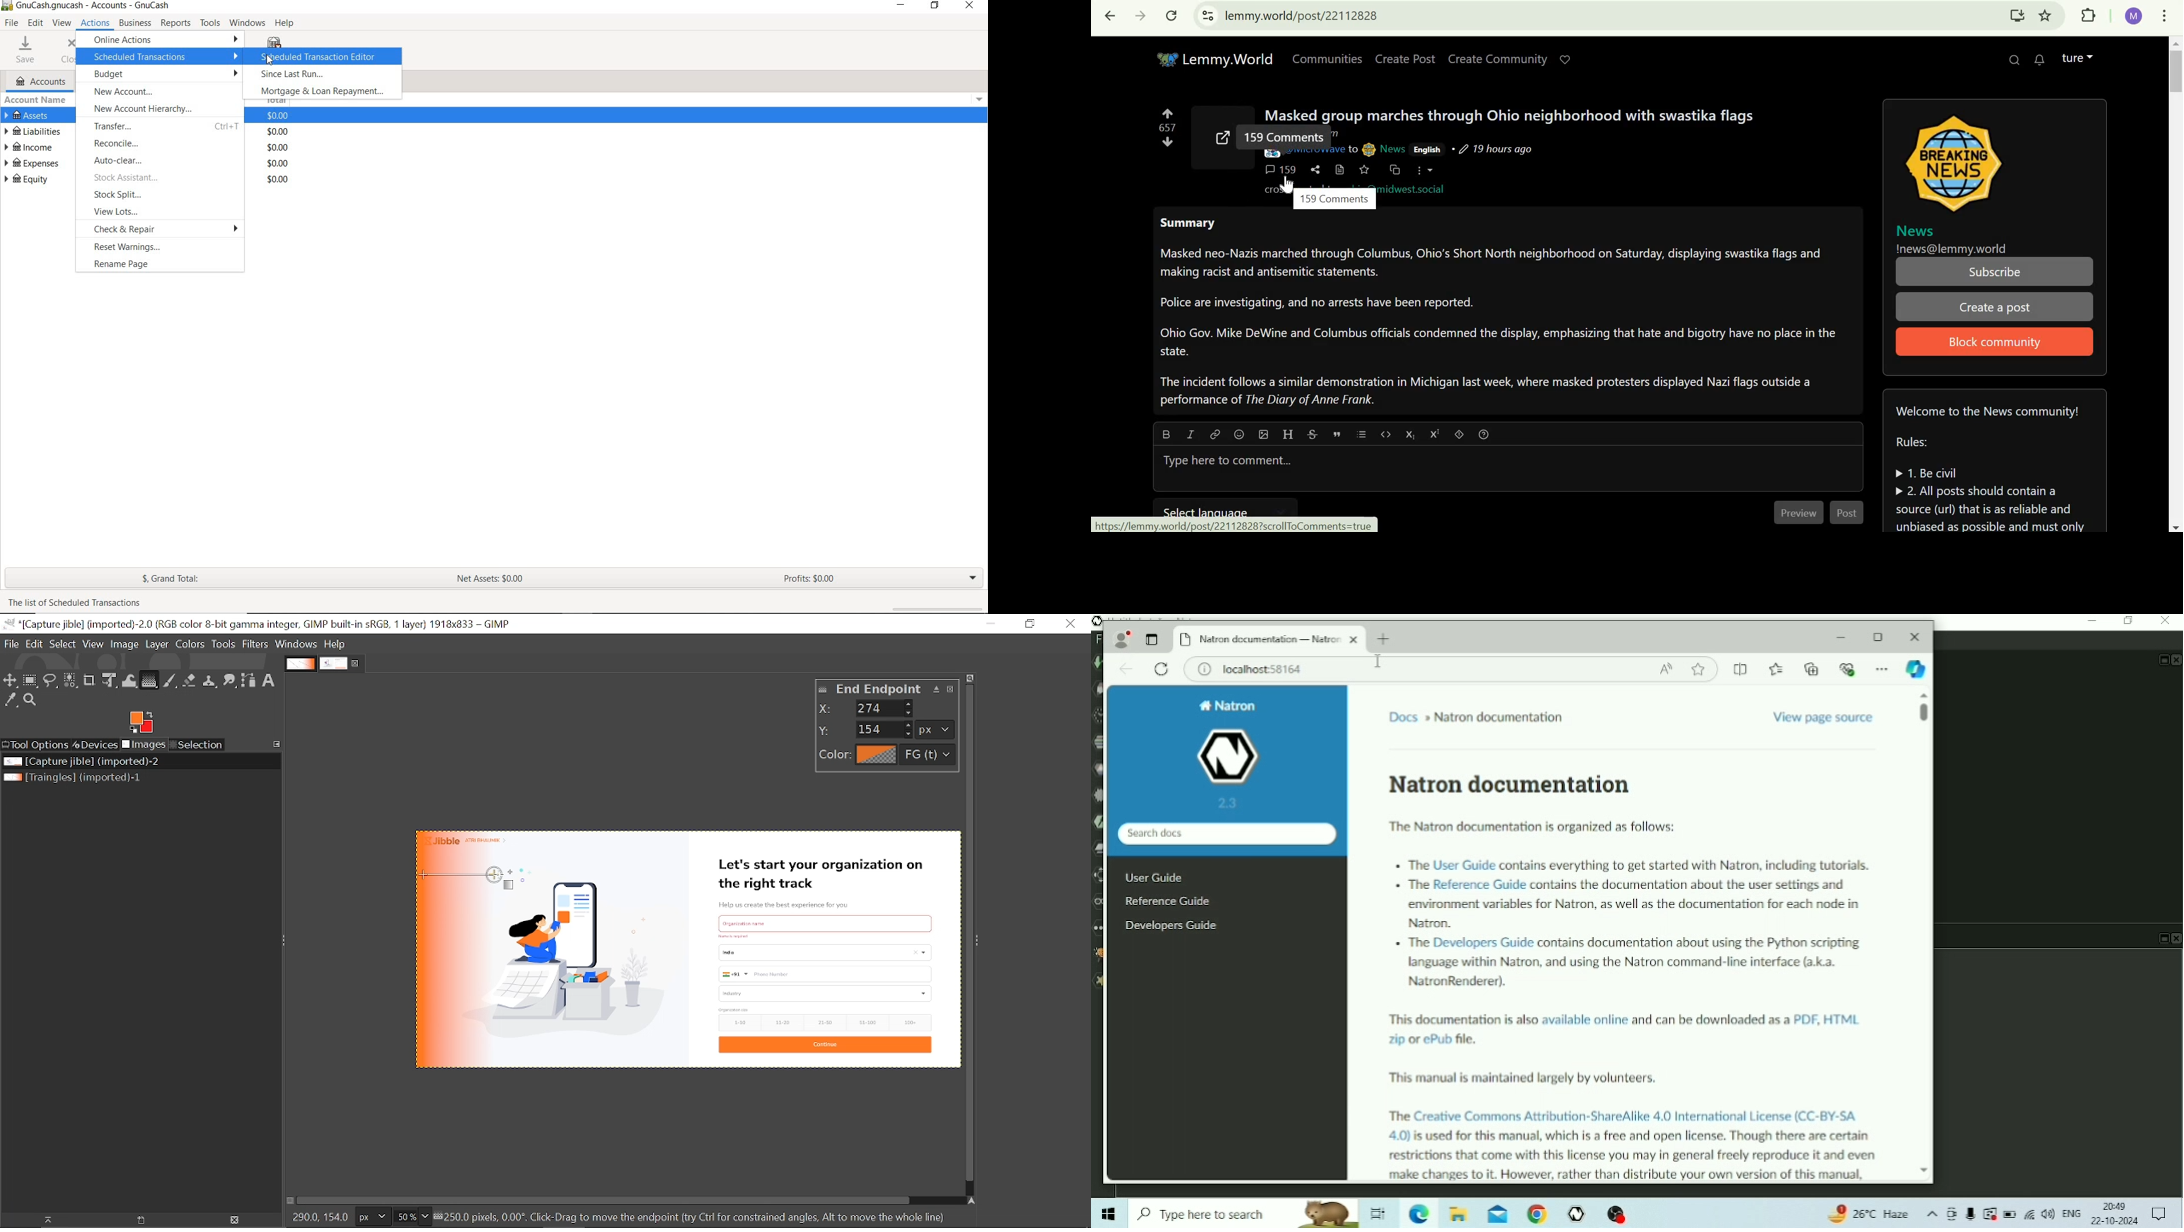 The height and width of the screenshot is (1232, 2184). Describe the element at coordinates (271, 681) in the screenshot. I see `text tool` at that location.